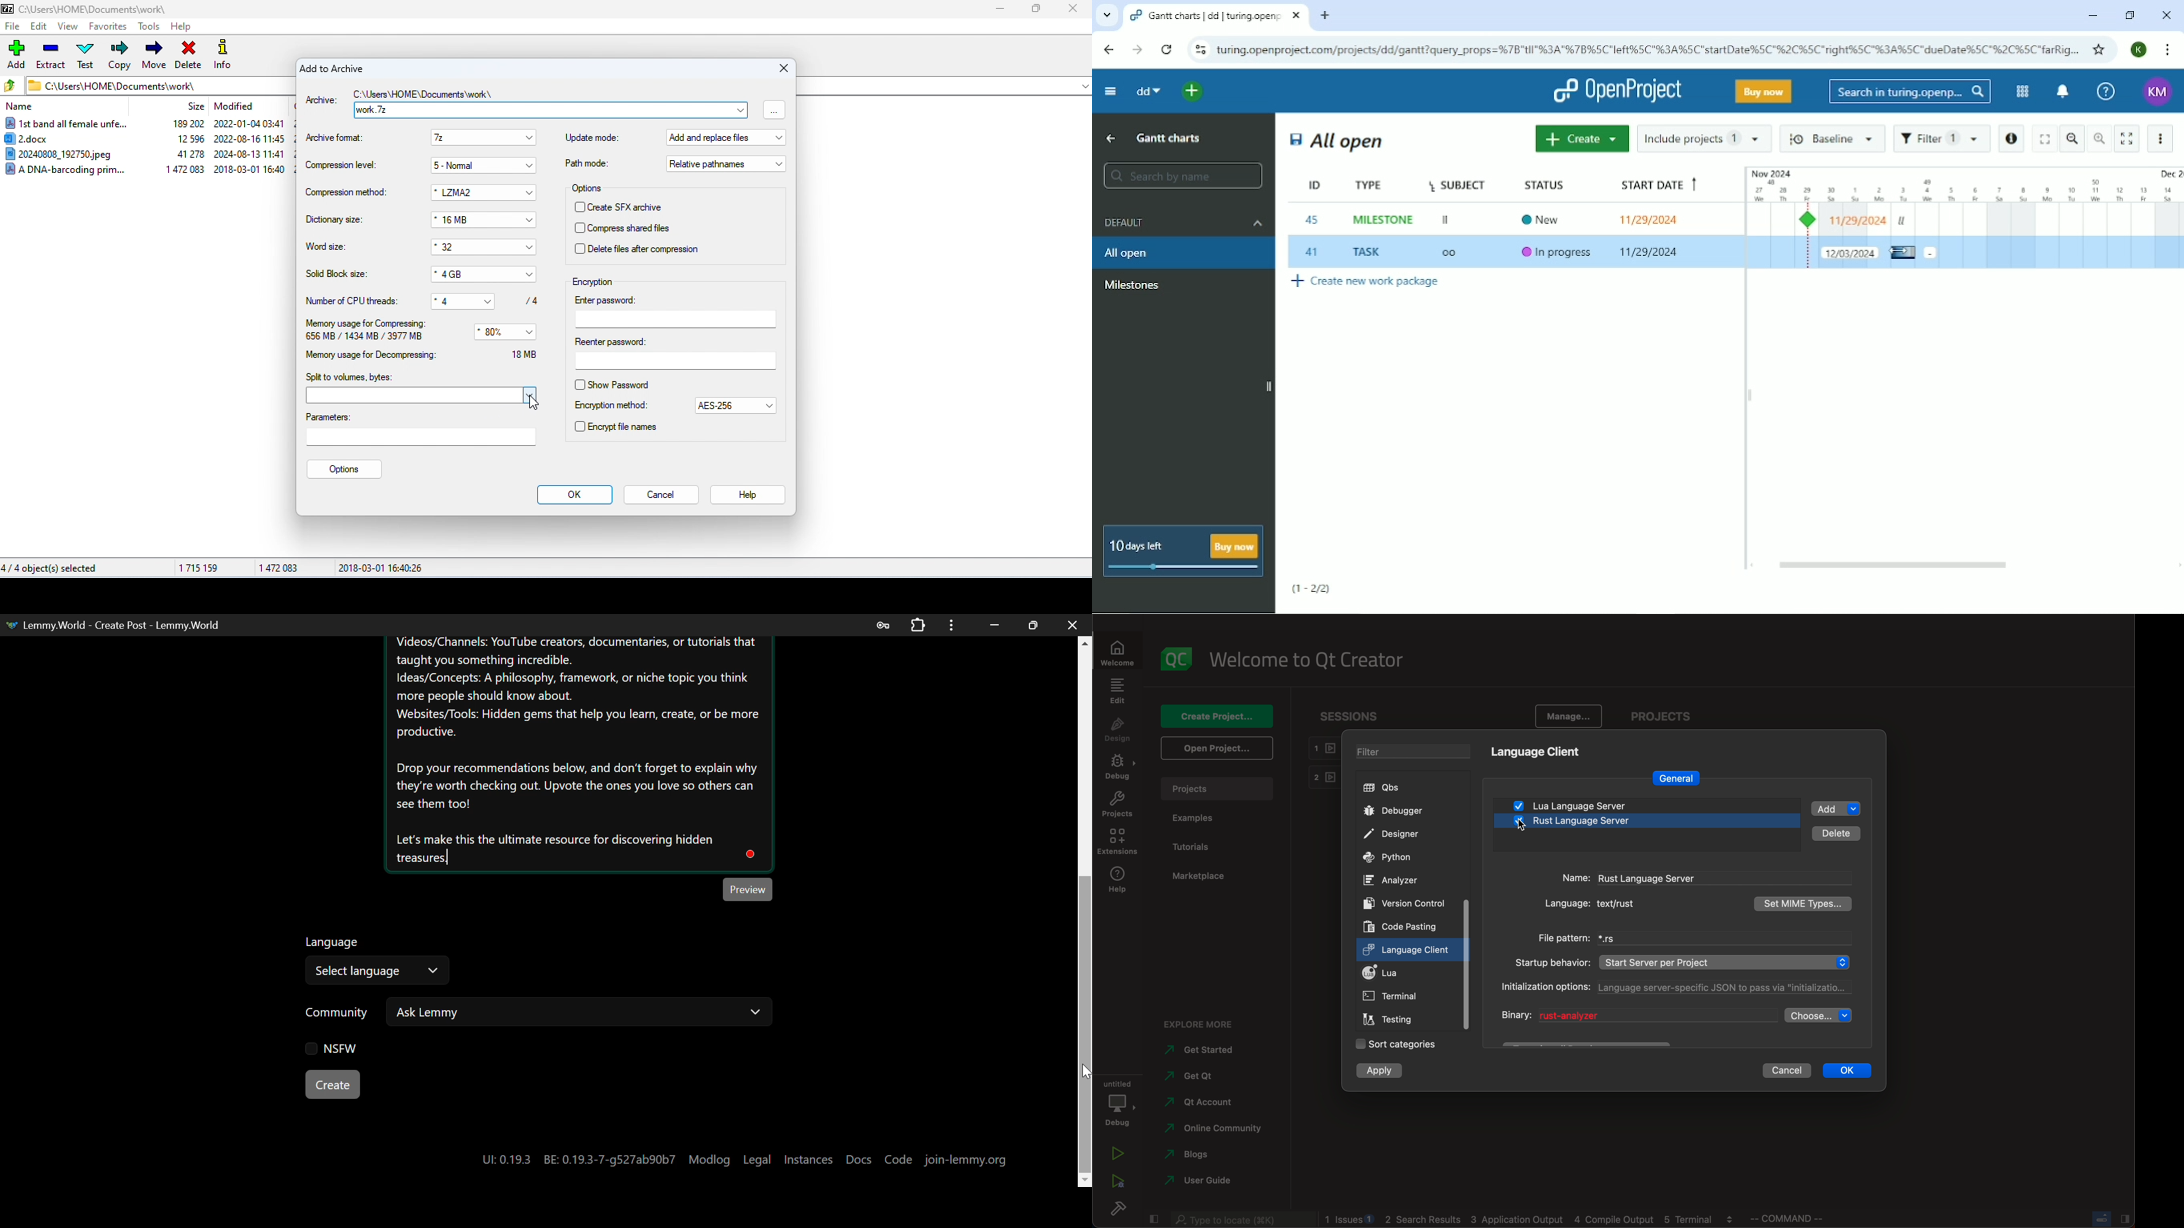 The height and width of the screenshot is (1232, 2184). Describe the element at coordinates (1110, 140) in the screenshot. I see `Up` at that location.